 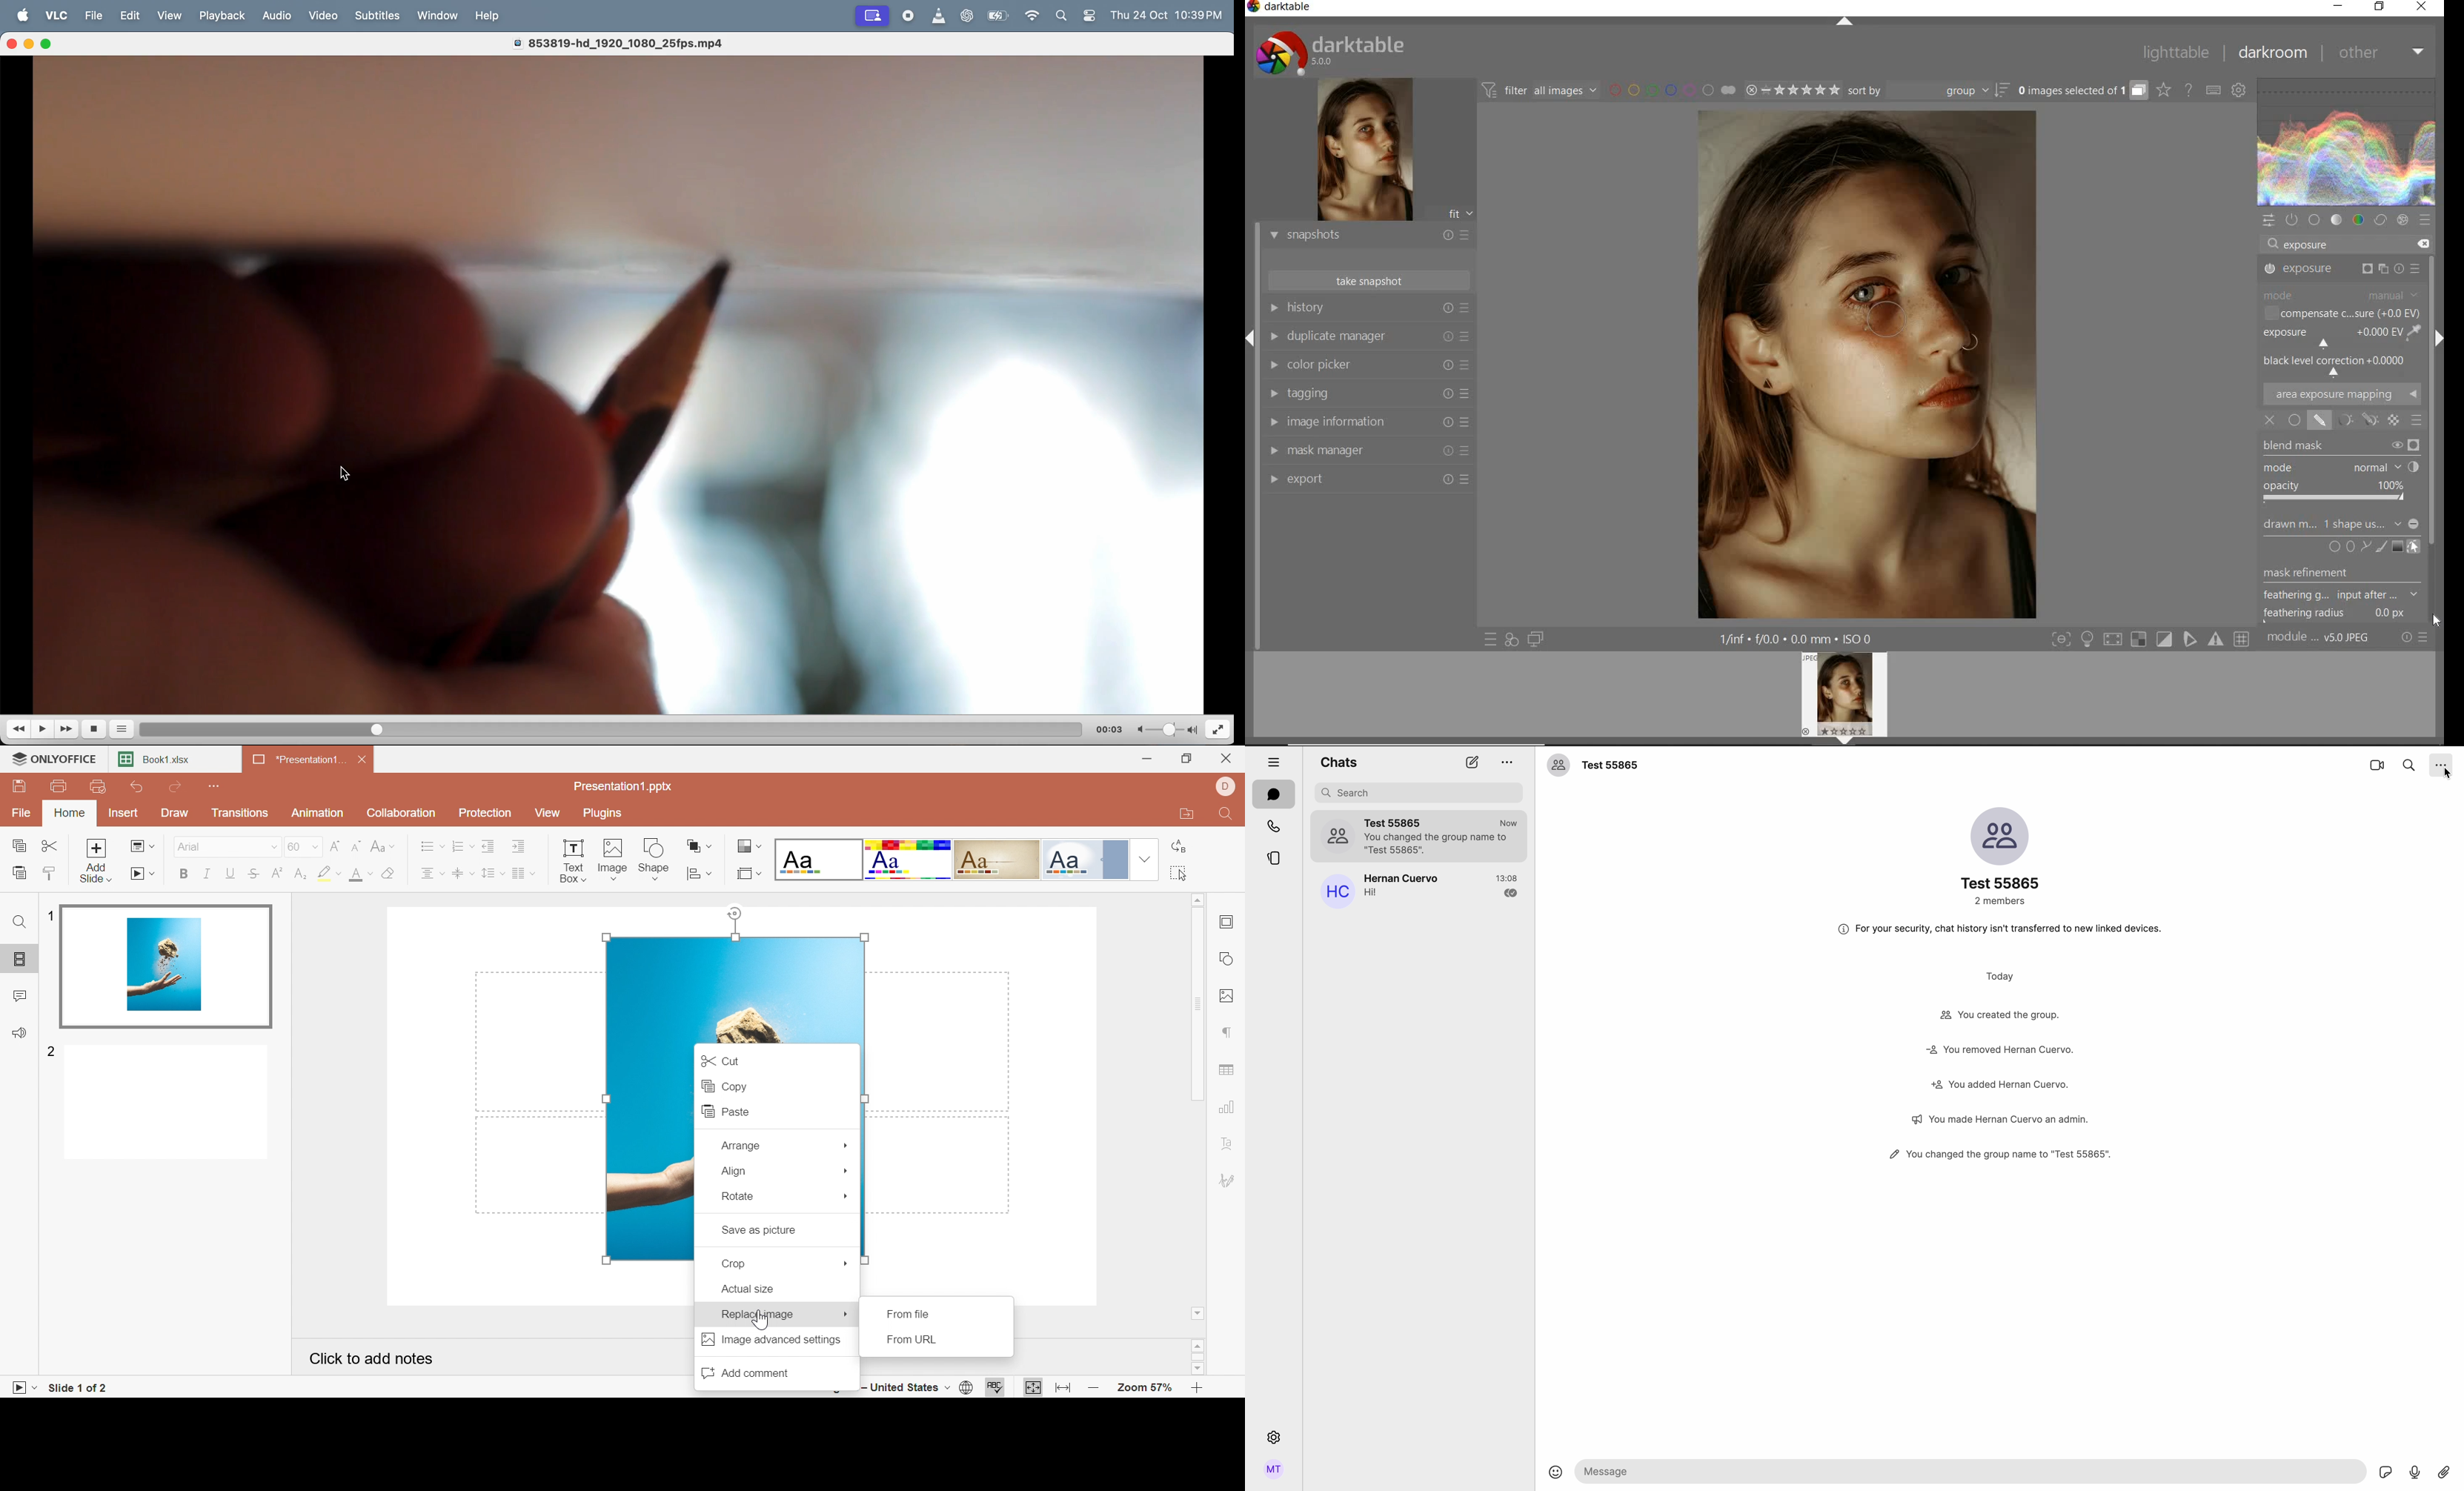 I want to click on Type of slides, so click(x=949, y=859).